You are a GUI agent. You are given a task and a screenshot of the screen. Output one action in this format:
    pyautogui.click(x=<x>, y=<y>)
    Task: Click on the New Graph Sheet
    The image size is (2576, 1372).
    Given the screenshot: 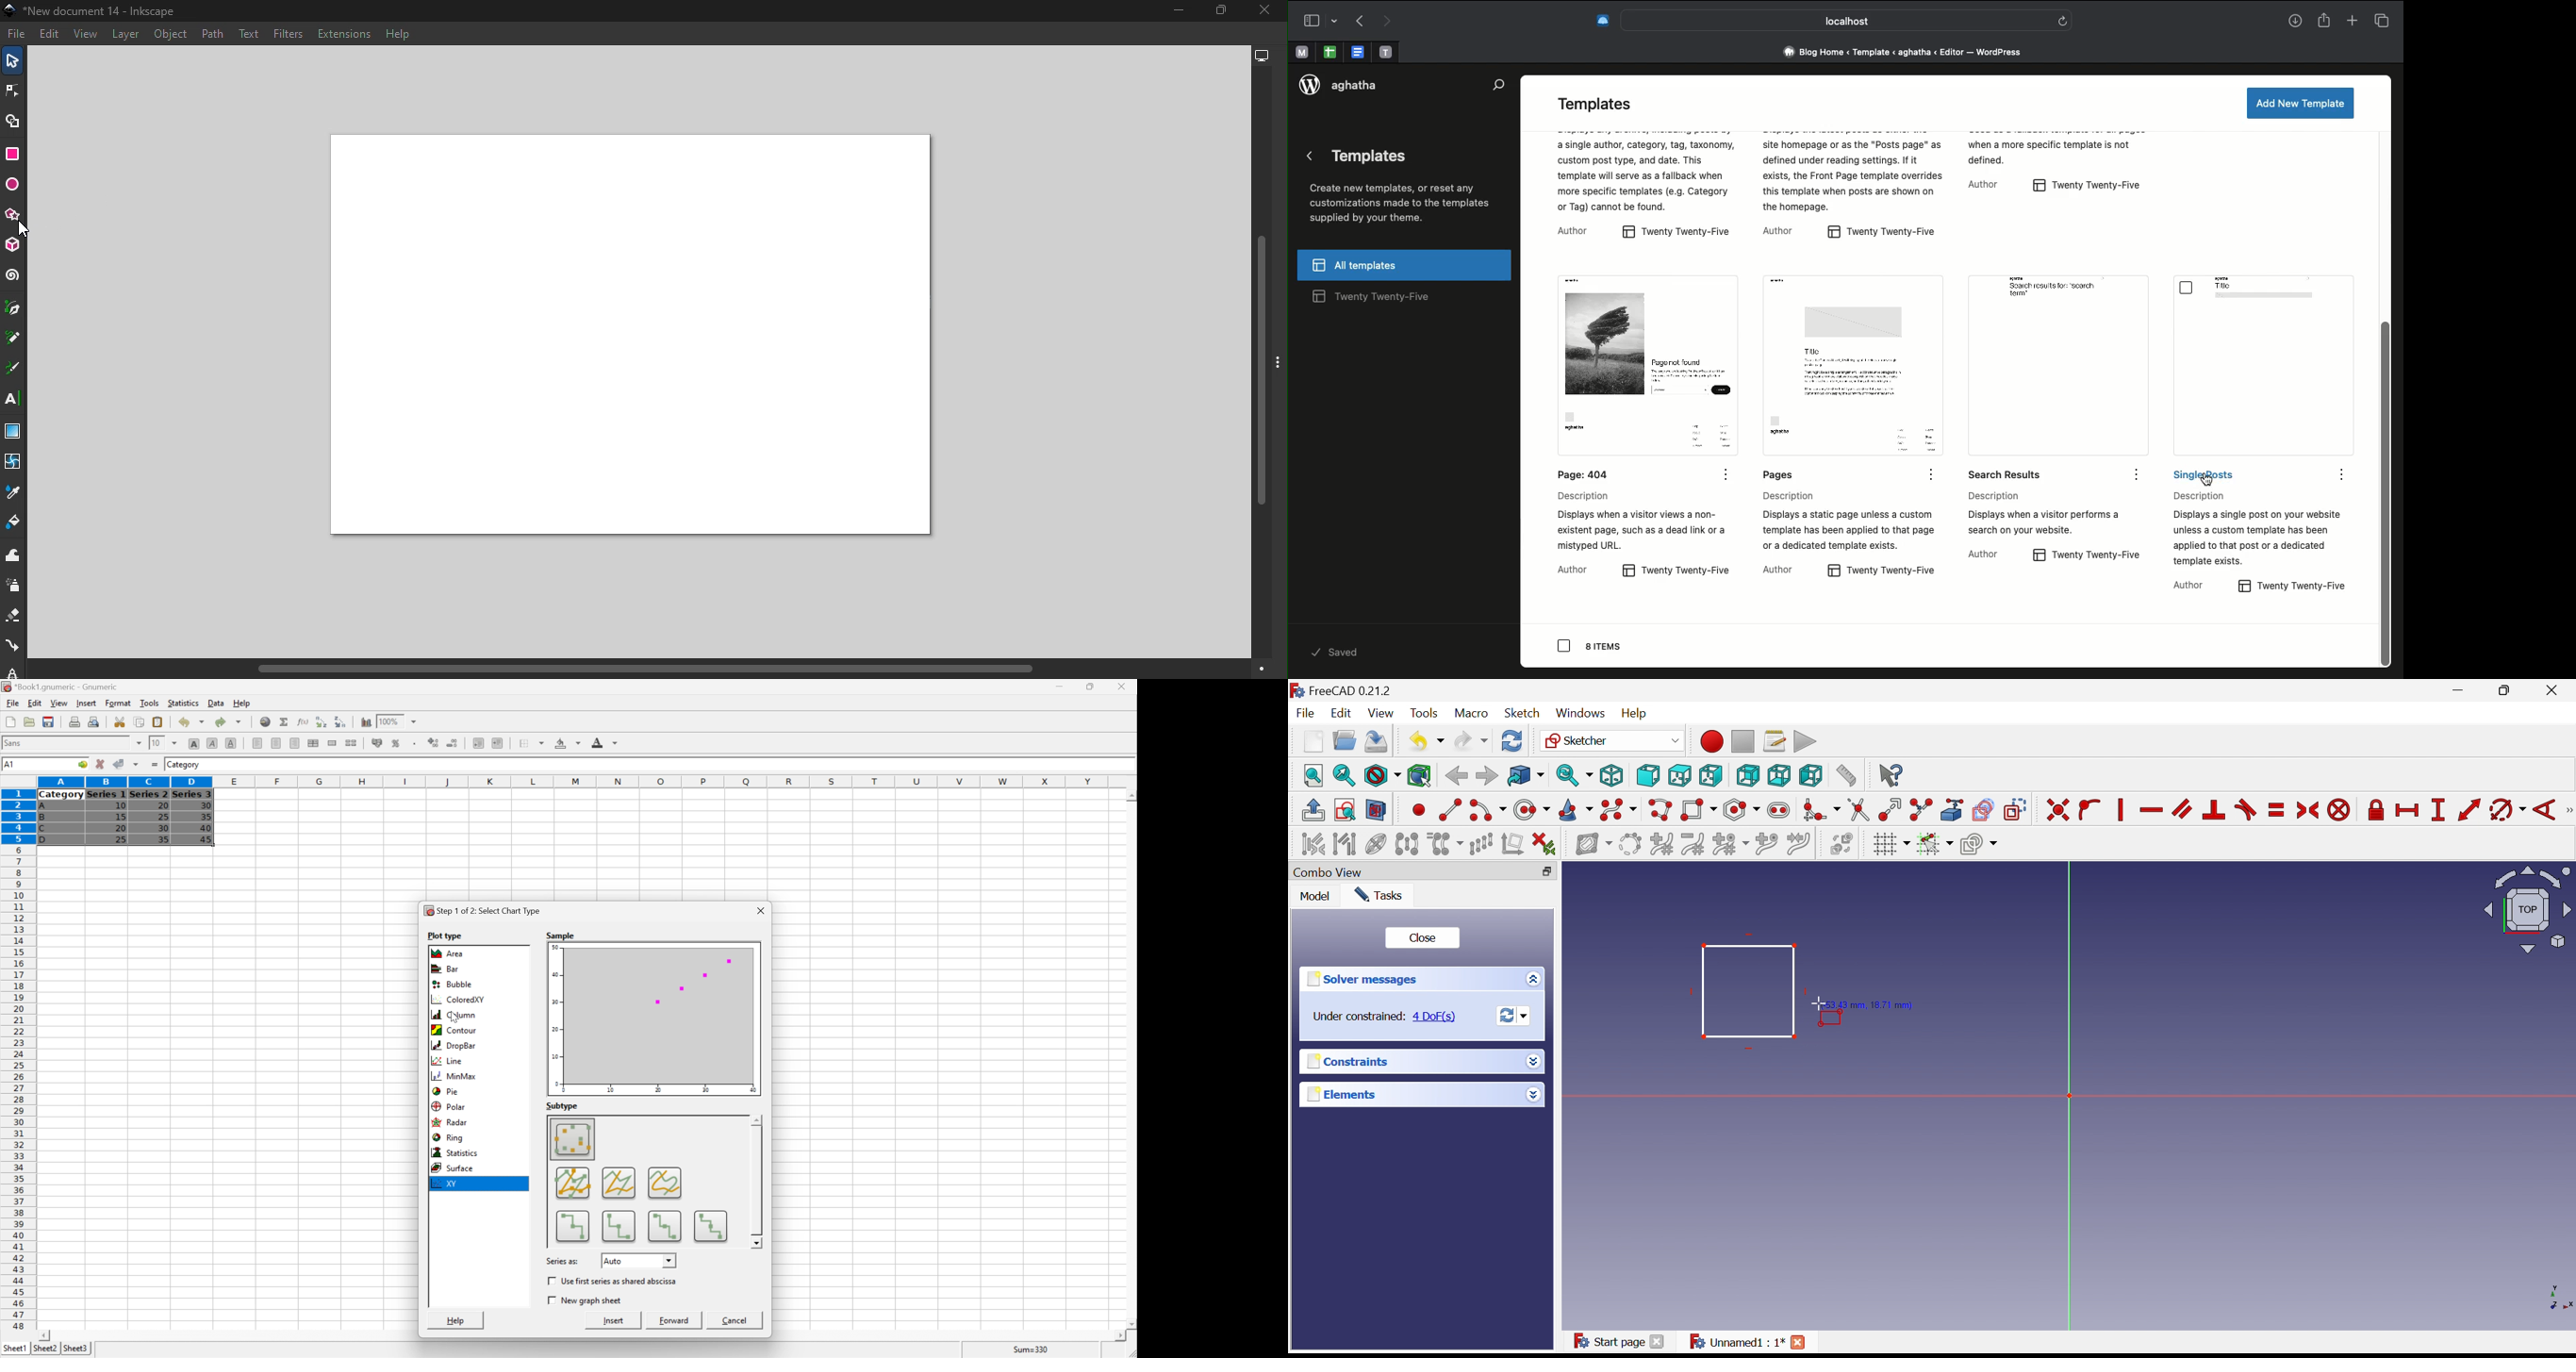 What is the action you would take?
    pyautogui.click(x=591, y=1300)
    